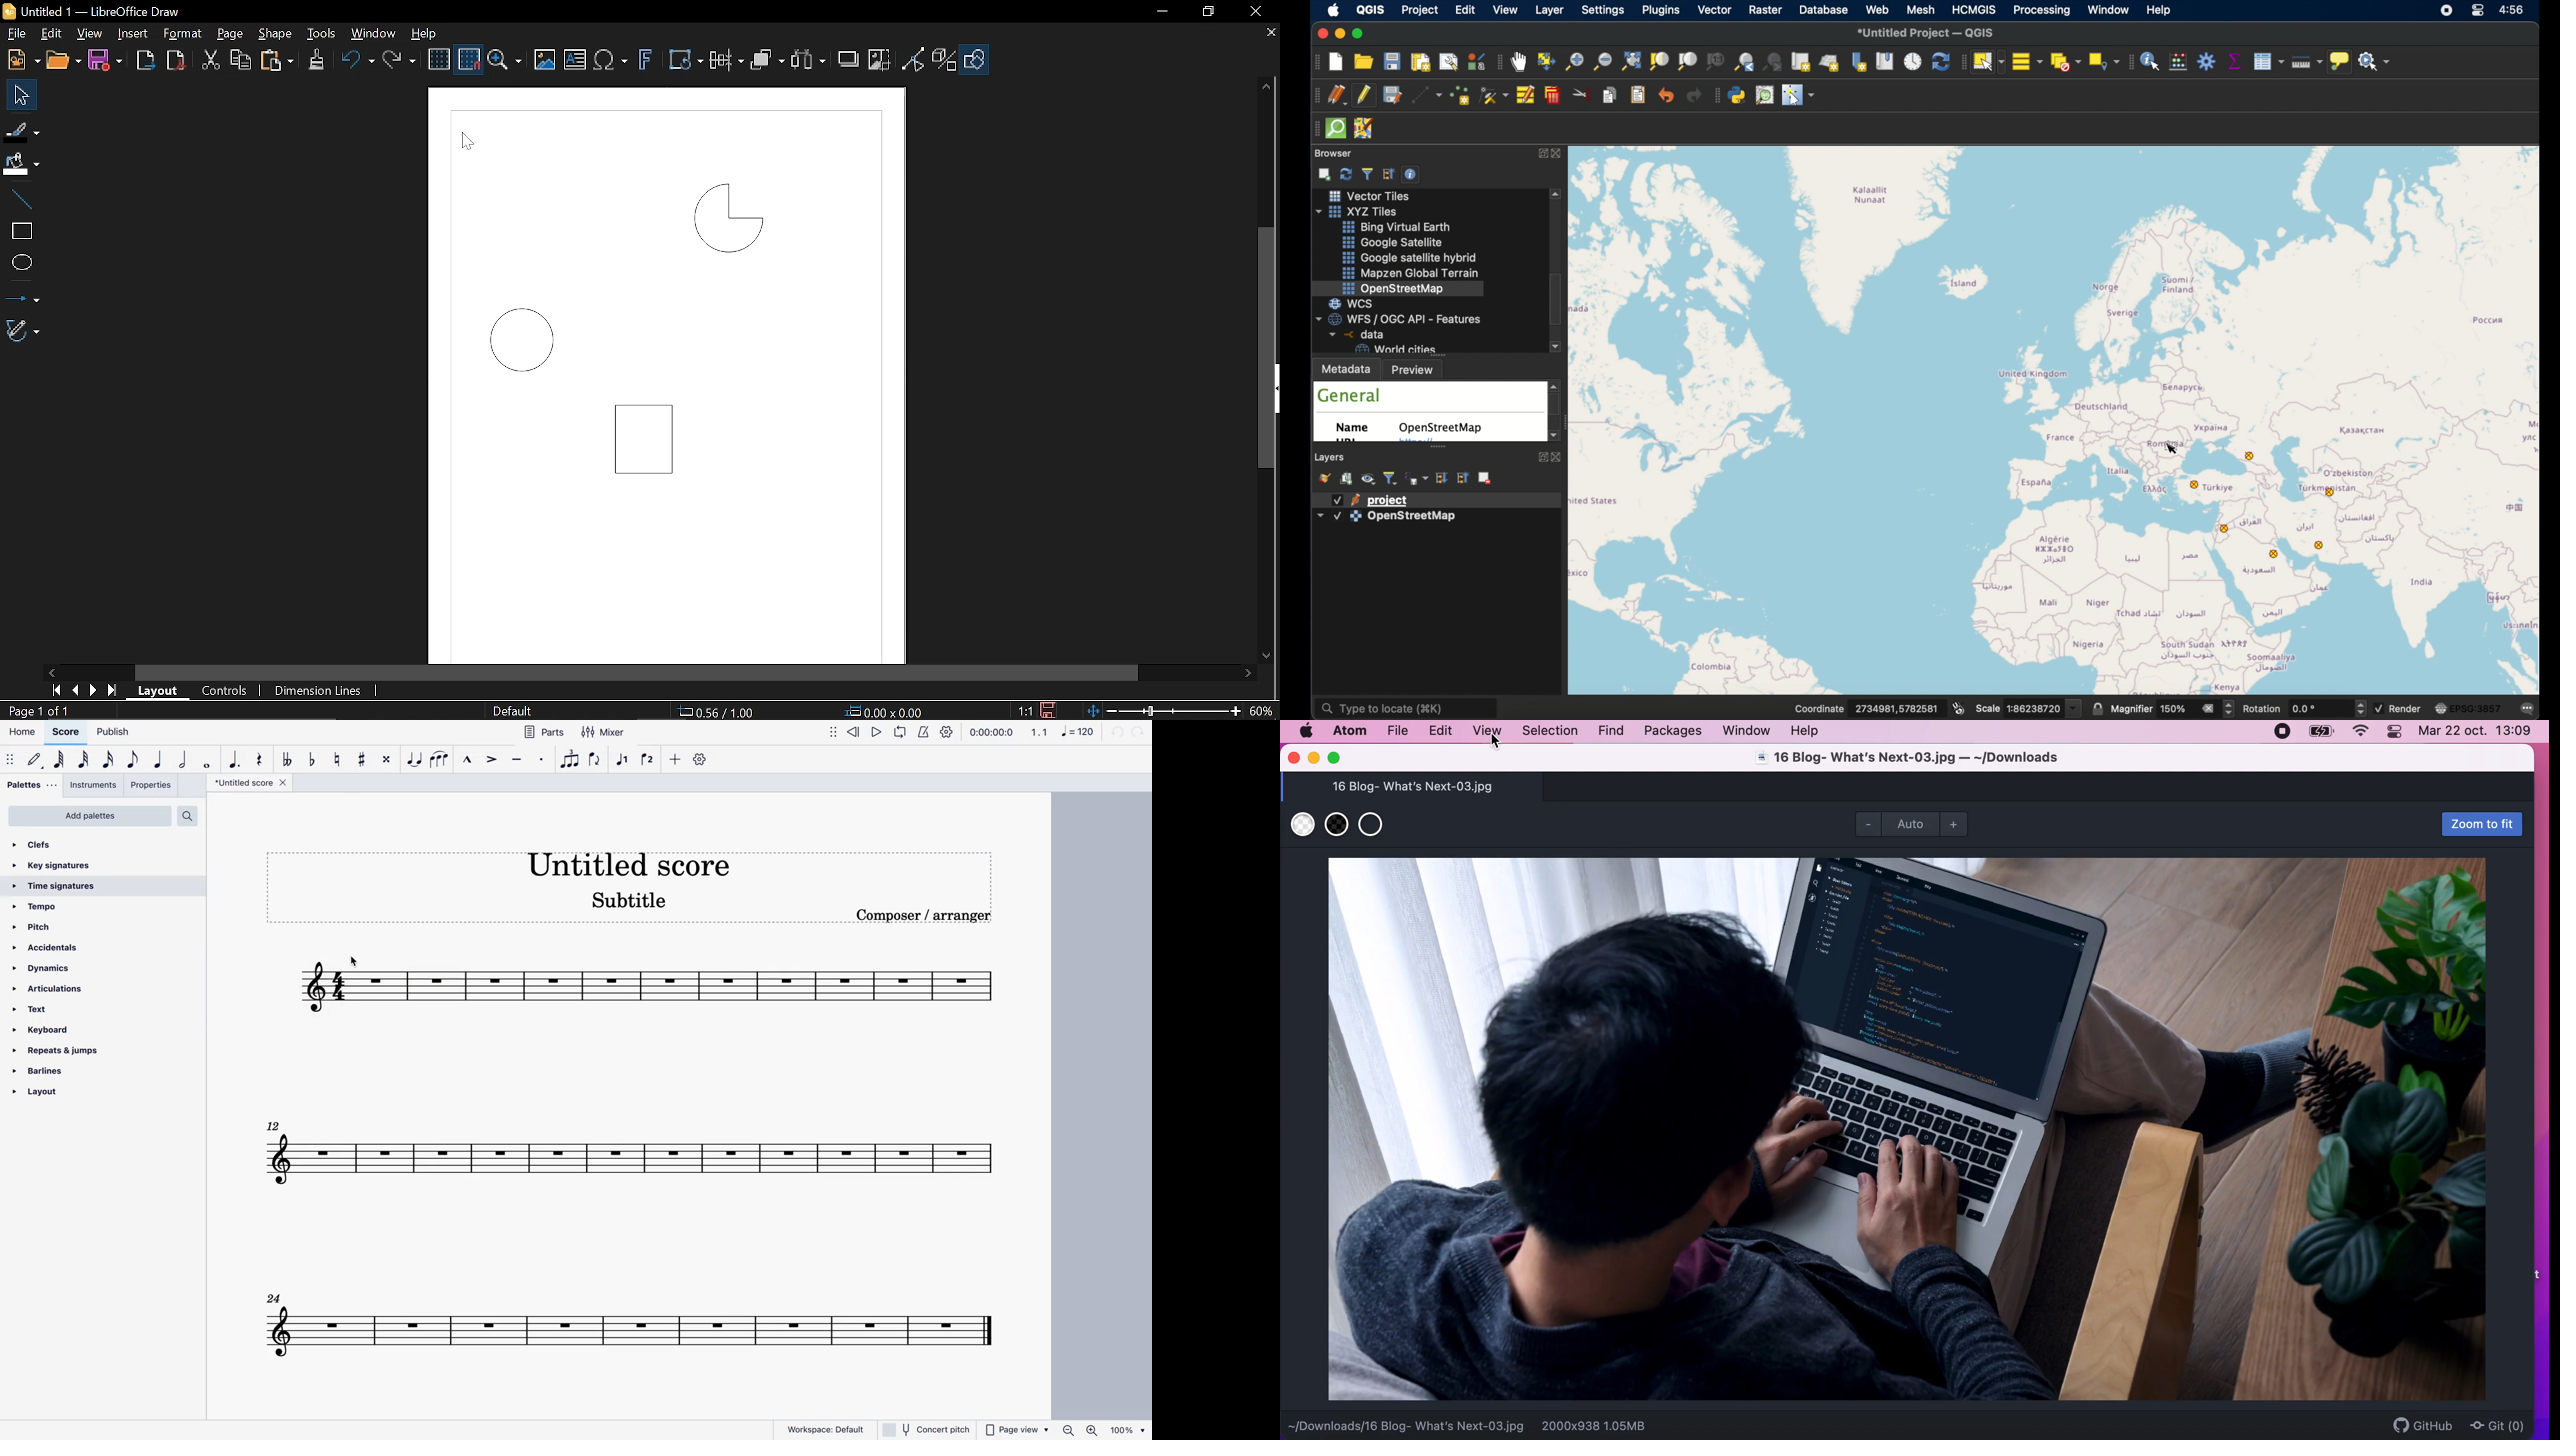  What do you see at coordinates (928, 917) in the screenshot?
I see `composer / arranger` at bounding box center [928, 917].